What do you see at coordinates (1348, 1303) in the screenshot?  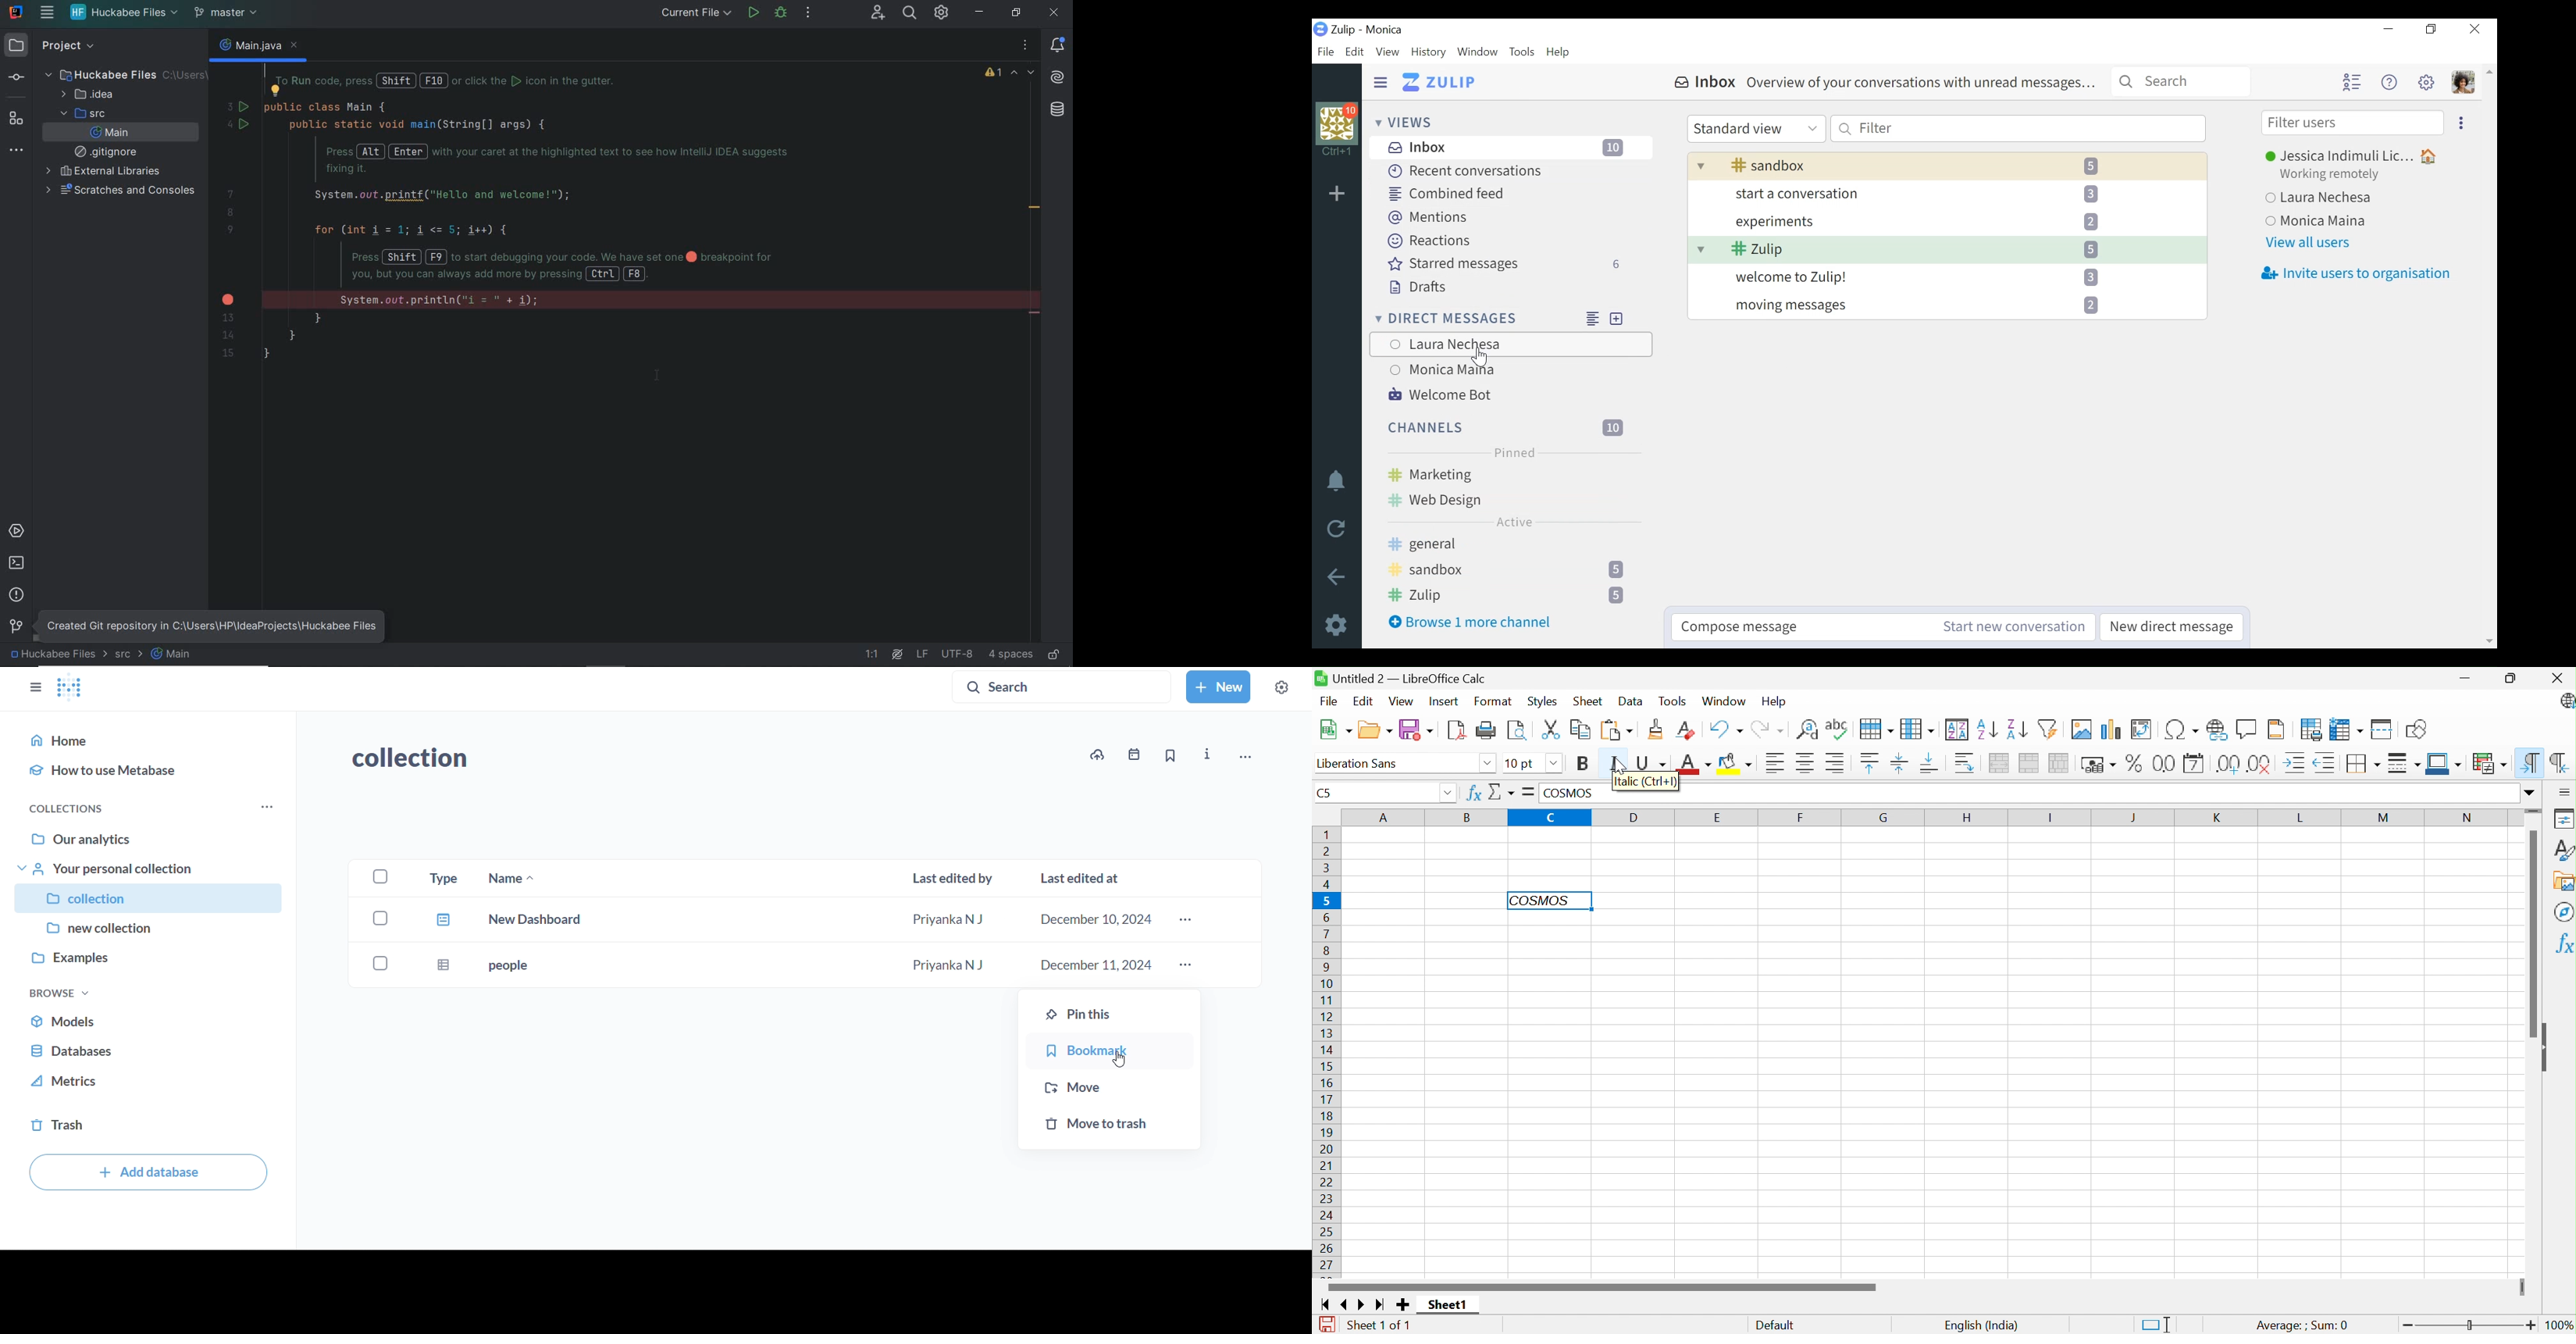 I see `Scroll to previous sheet` at bounding box center [1348, 1303].